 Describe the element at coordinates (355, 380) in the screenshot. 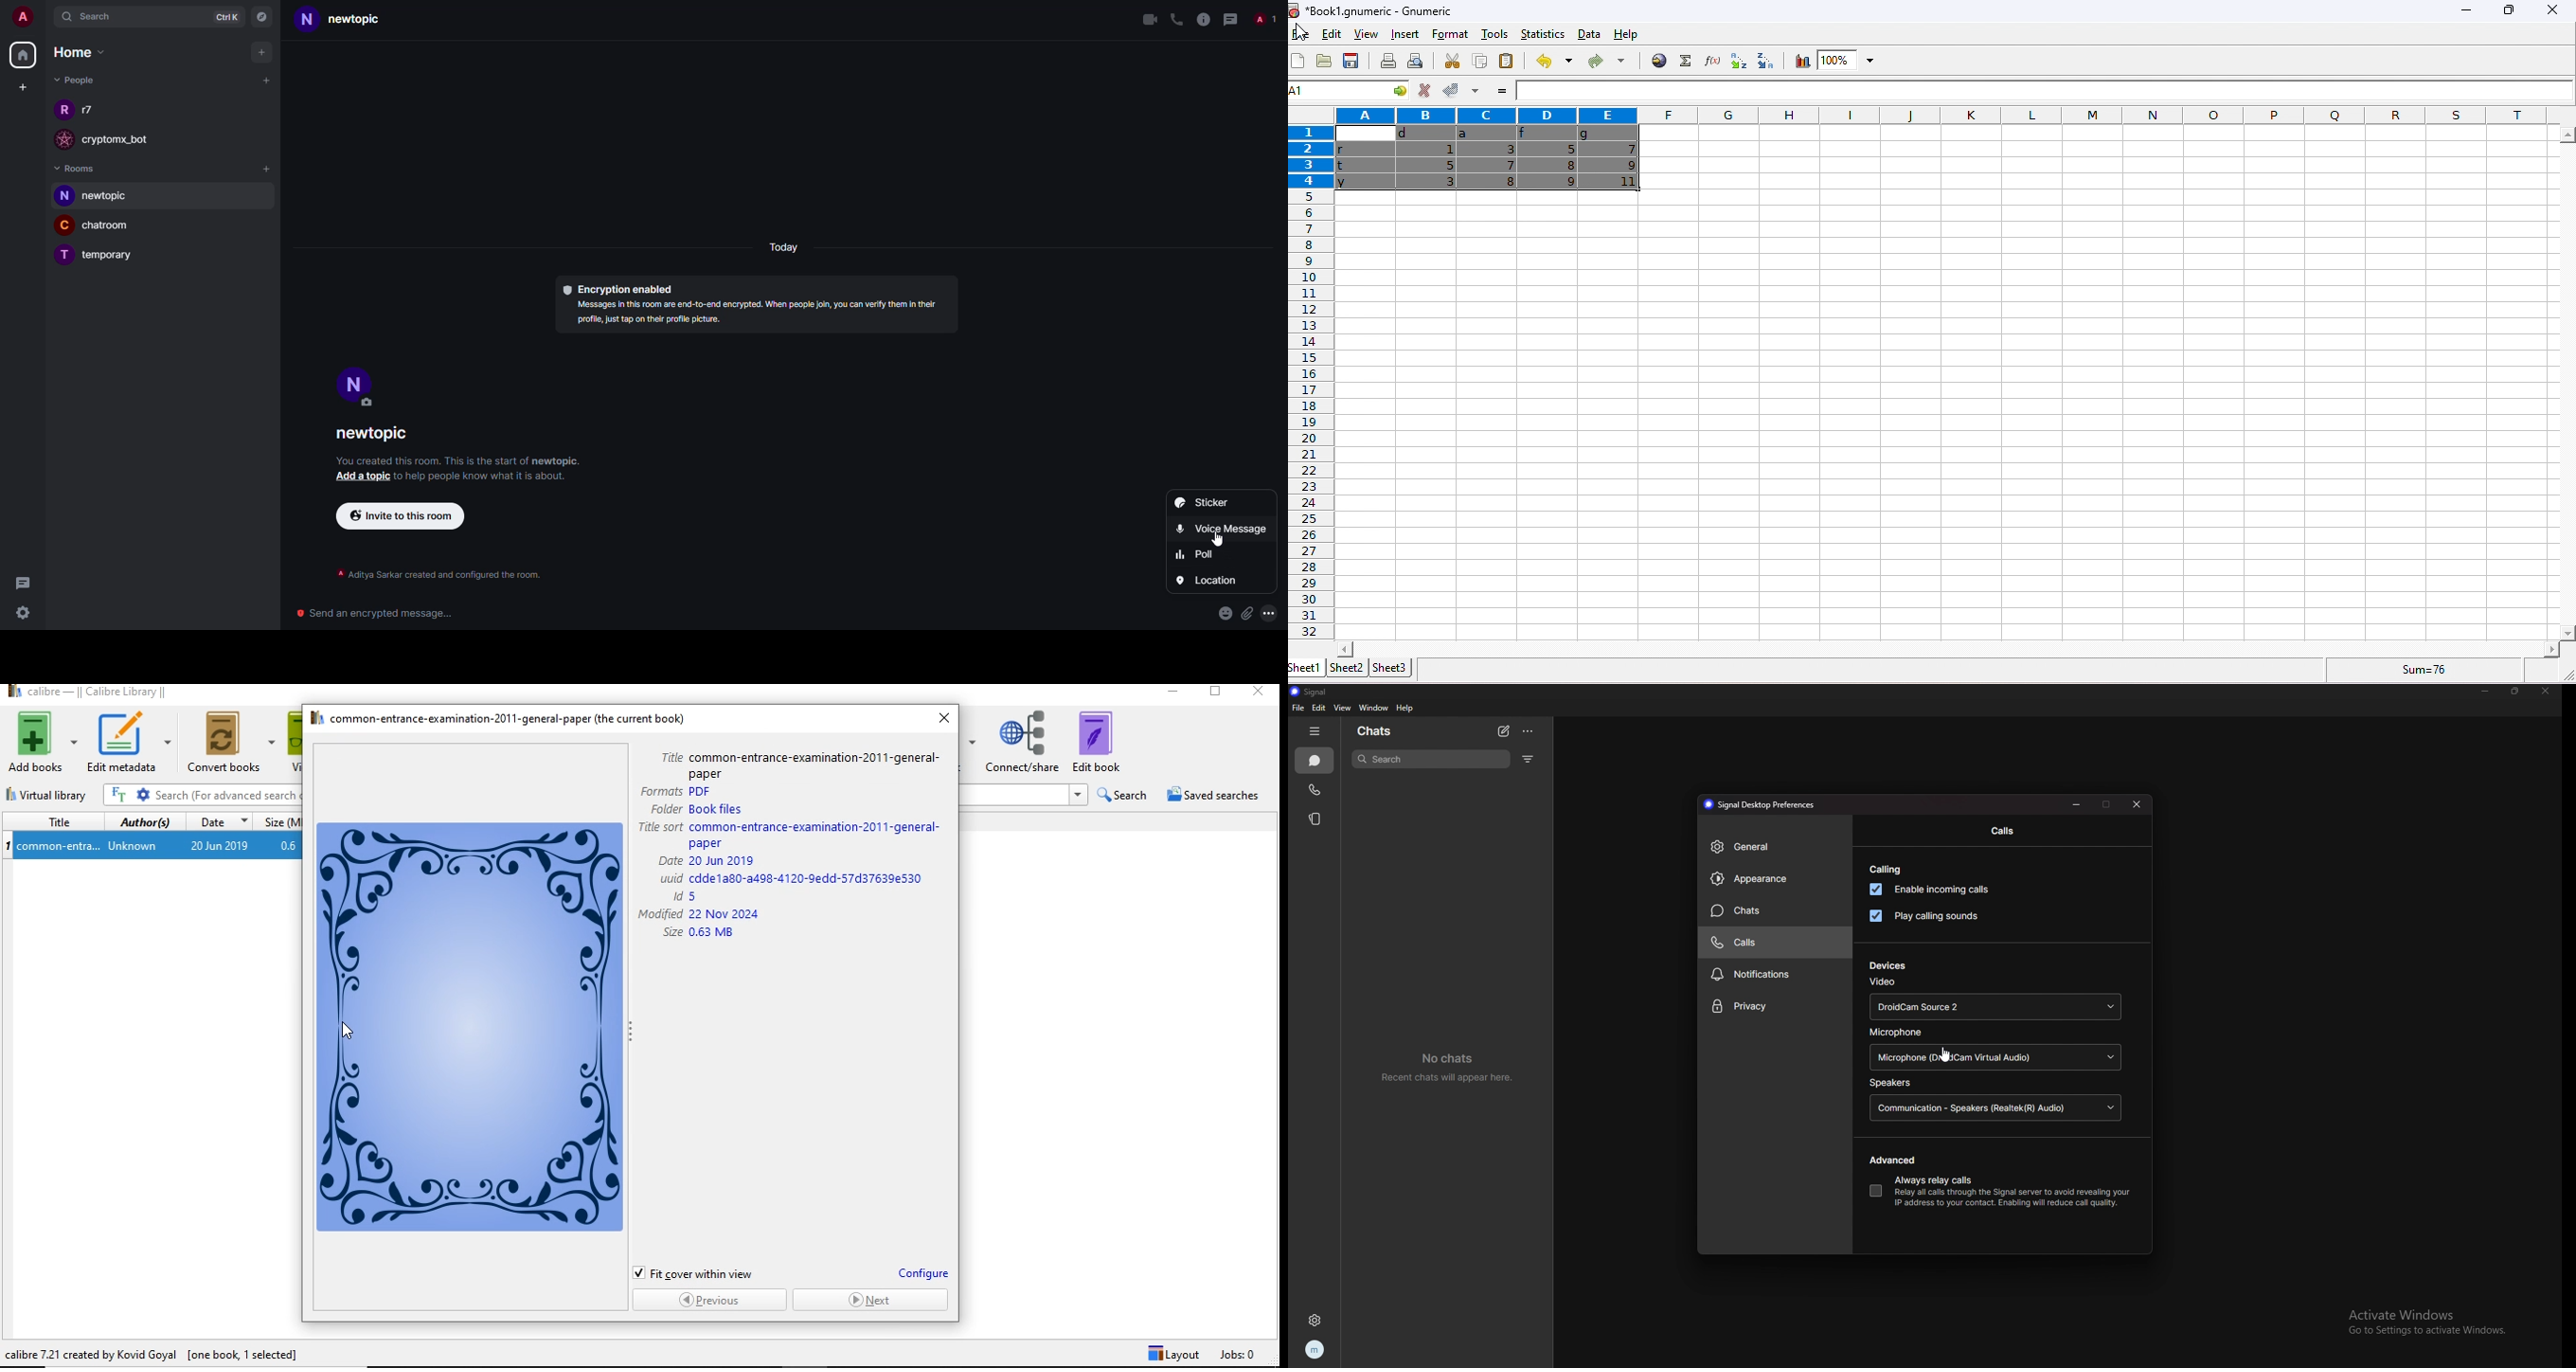

I see `profile` at that location.